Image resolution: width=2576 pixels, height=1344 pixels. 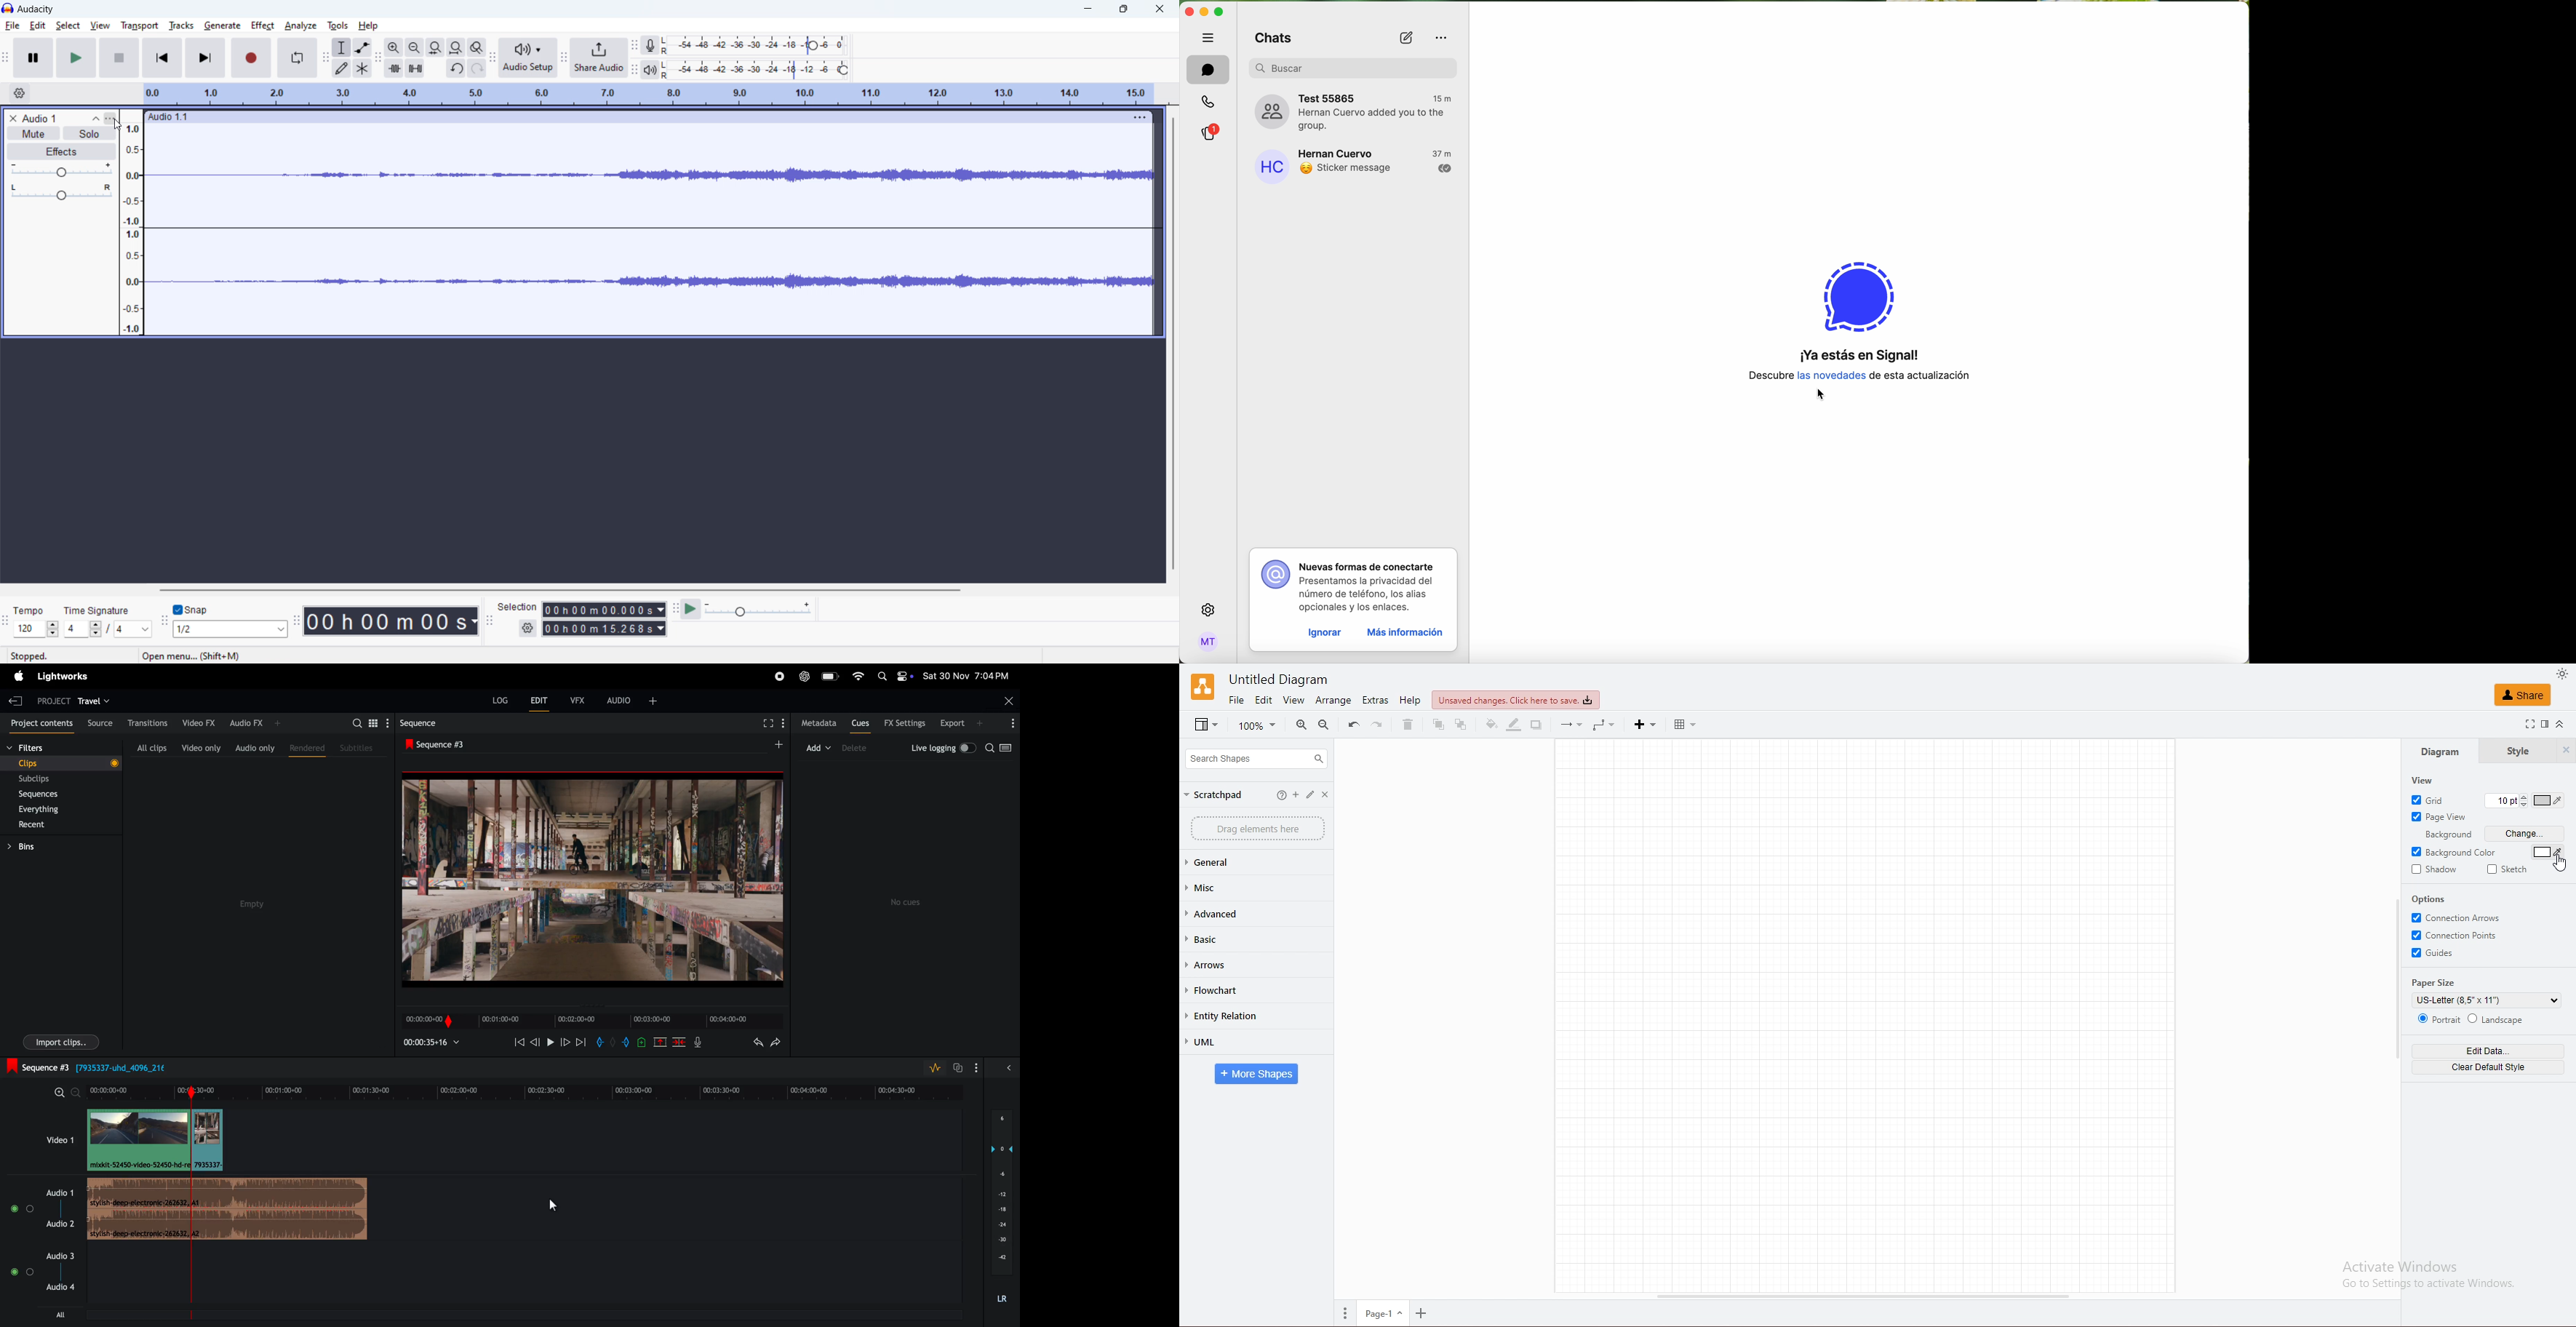 I want to click on toggle audio editing levels, so click(x=932, y=1068).